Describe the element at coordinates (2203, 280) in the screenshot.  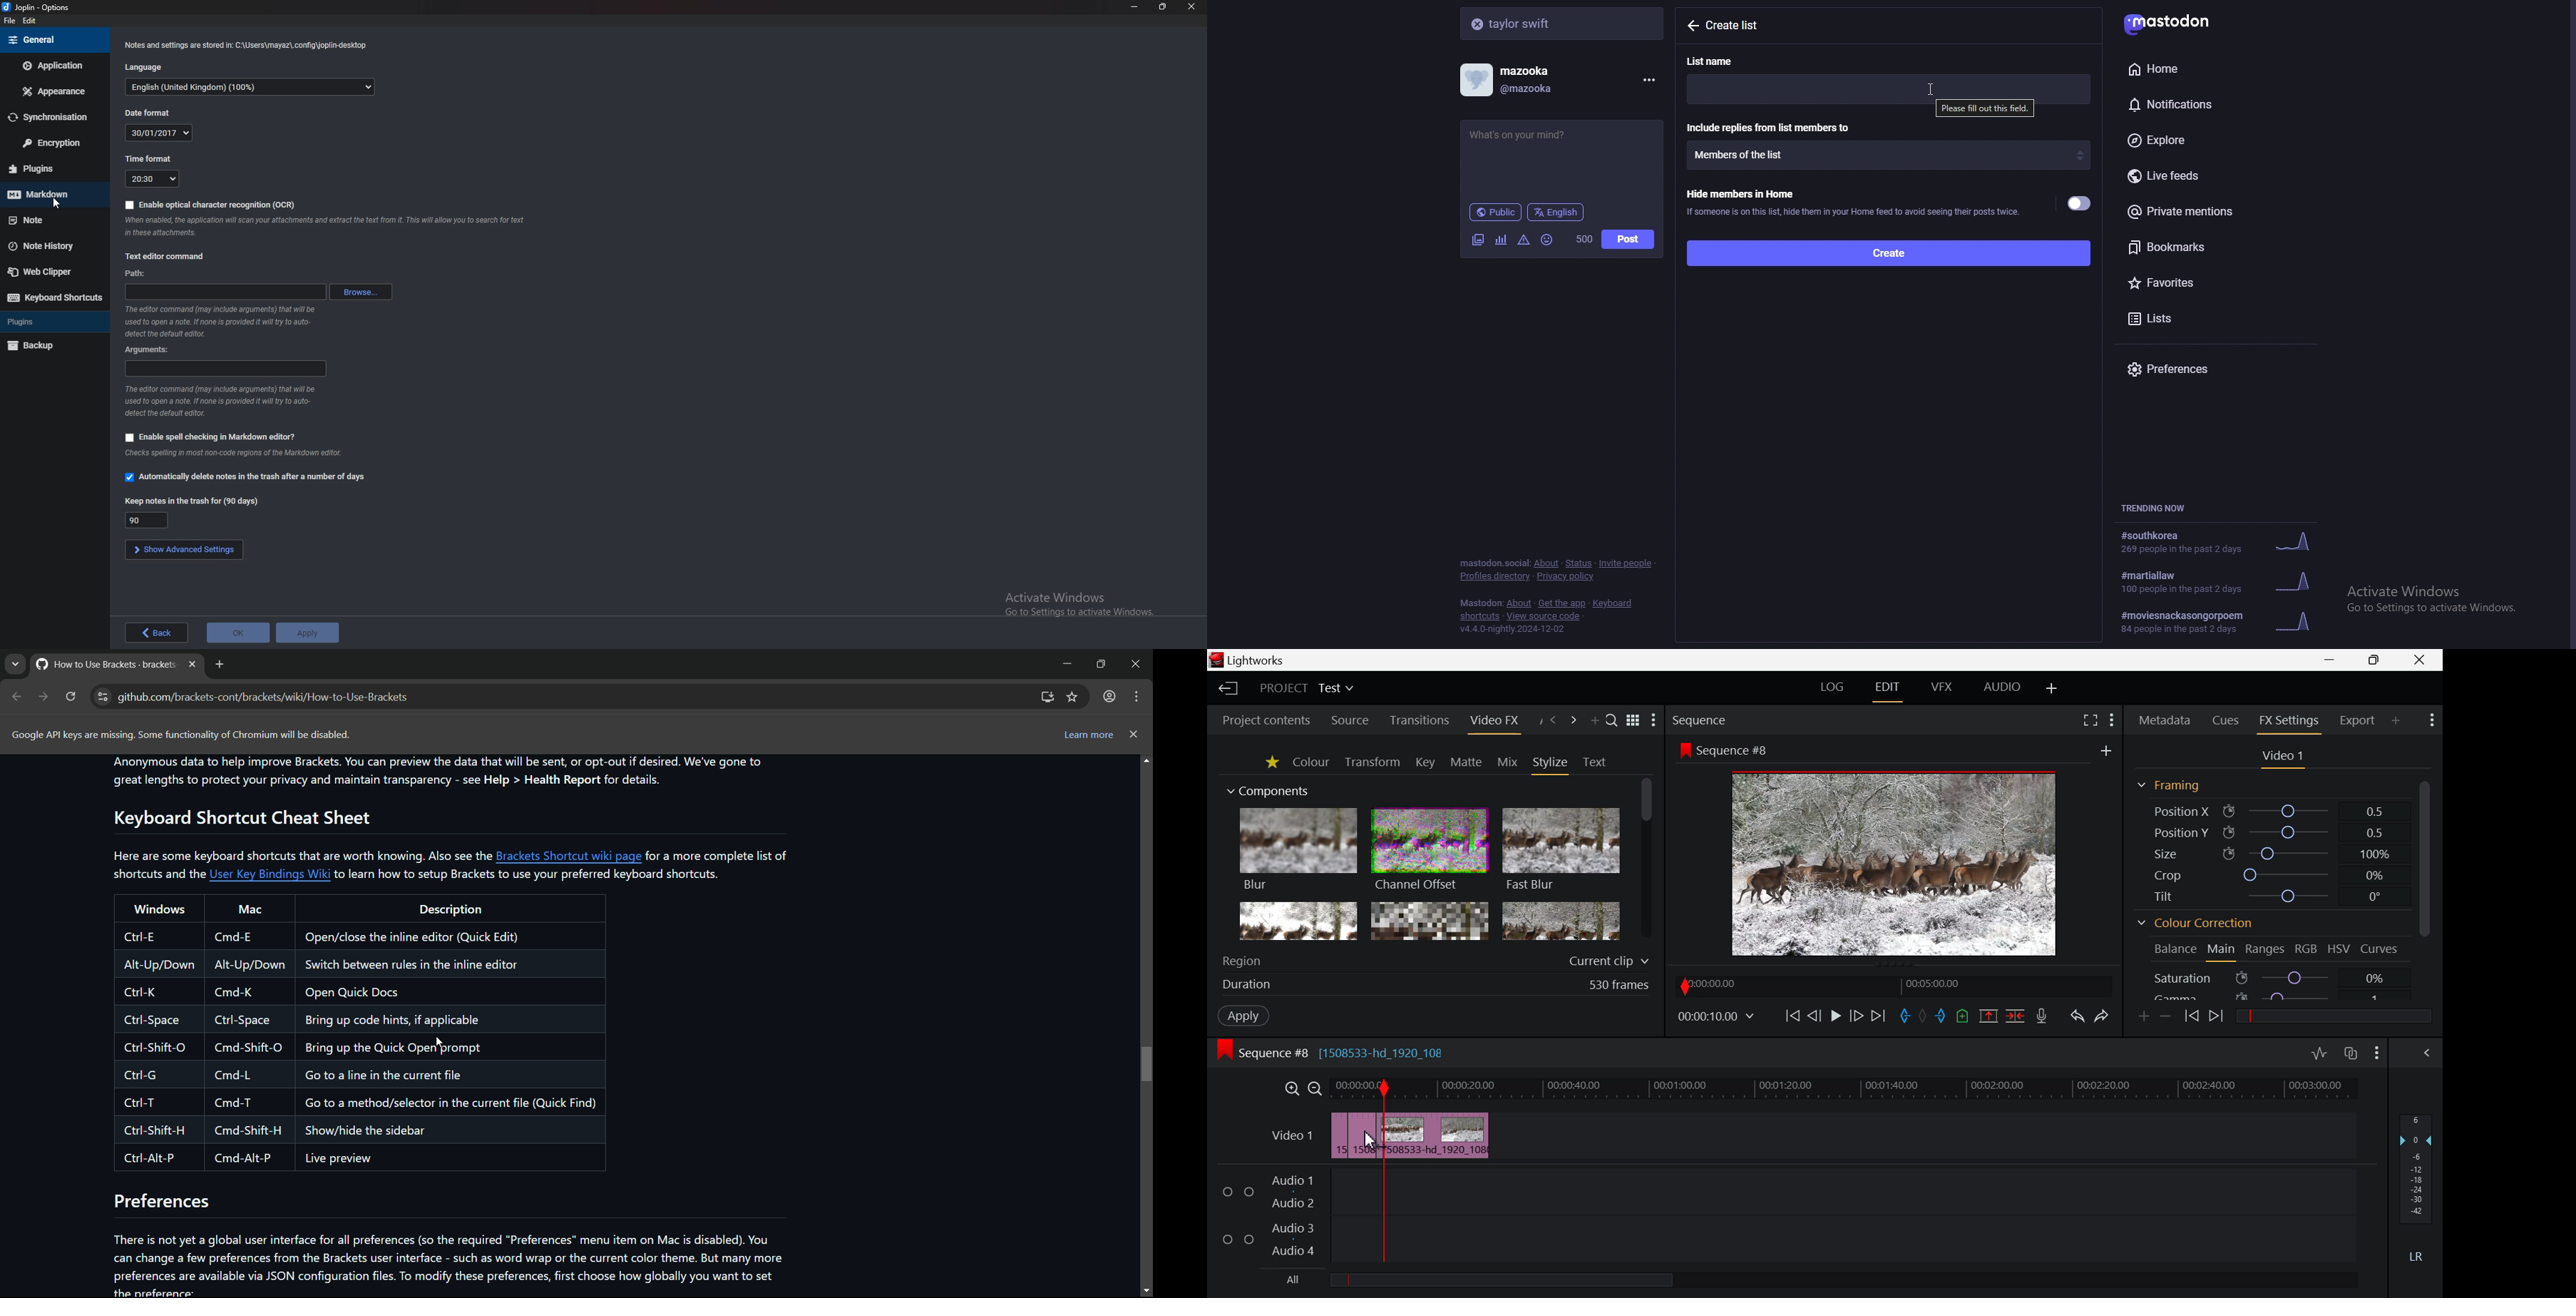
I see `favourites` at that location.